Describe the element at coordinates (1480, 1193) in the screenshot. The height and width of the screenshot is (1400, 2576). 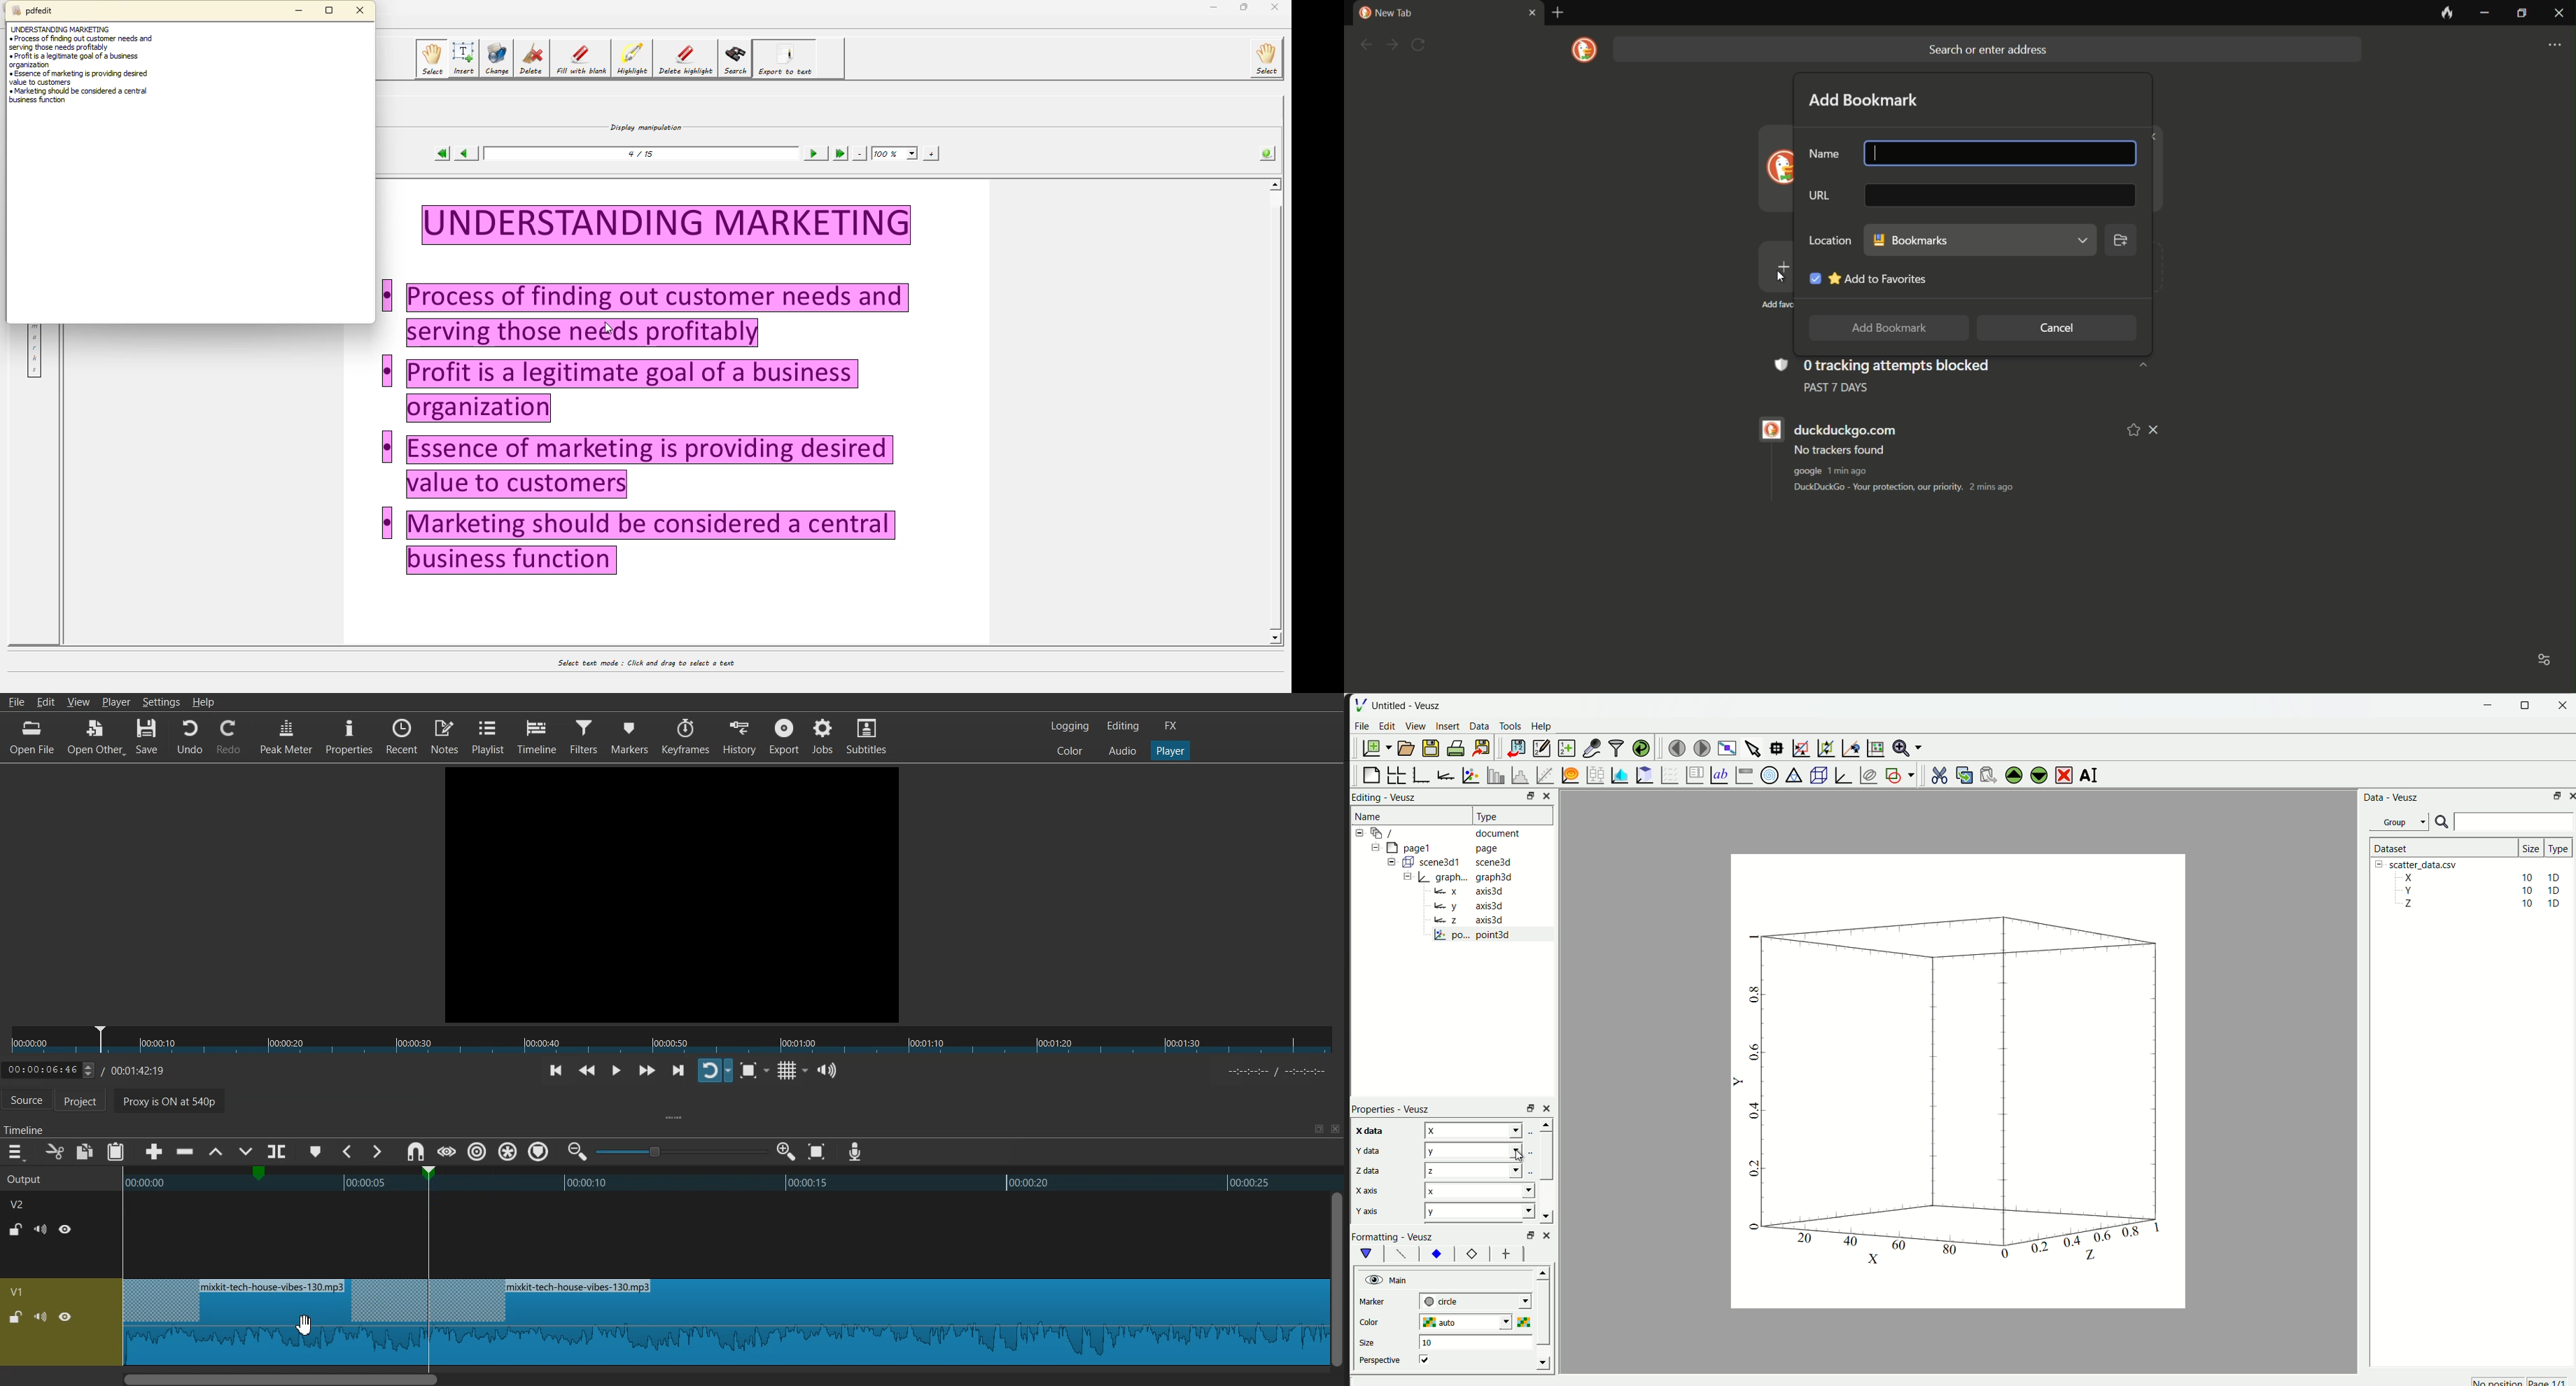
I see `x` at that location.